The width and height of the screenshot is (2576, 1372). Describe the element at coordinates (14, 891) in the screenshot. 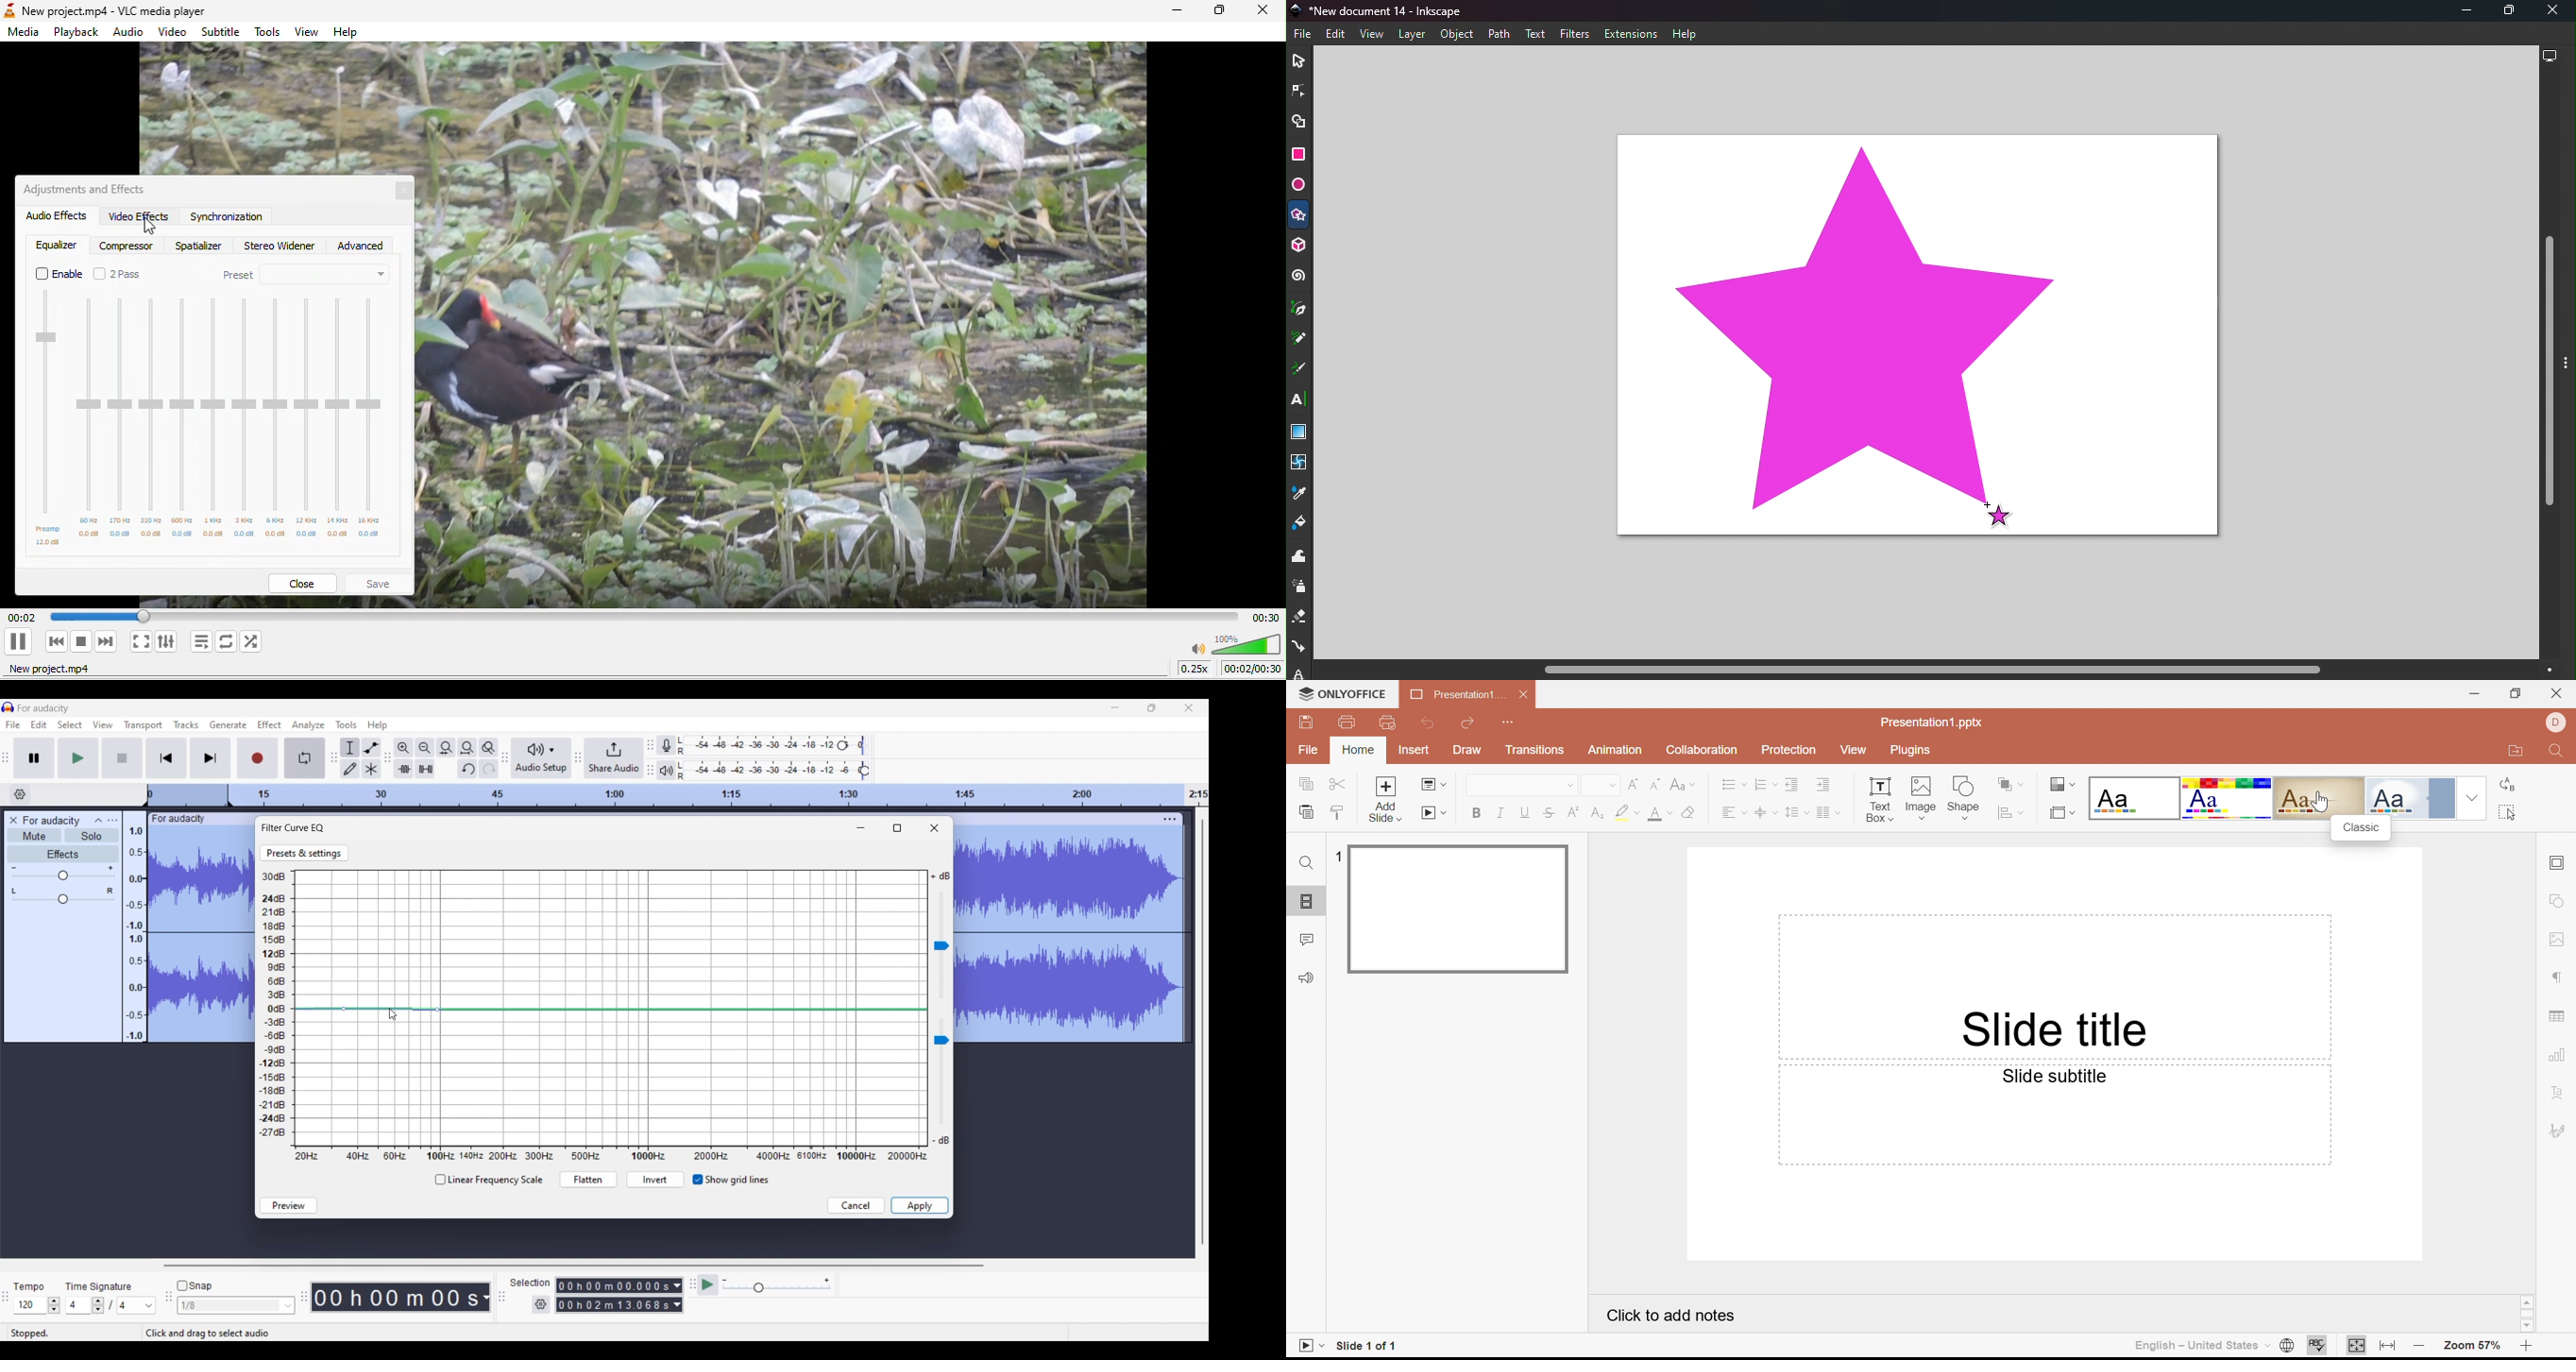

I see `Pan left` at that location.